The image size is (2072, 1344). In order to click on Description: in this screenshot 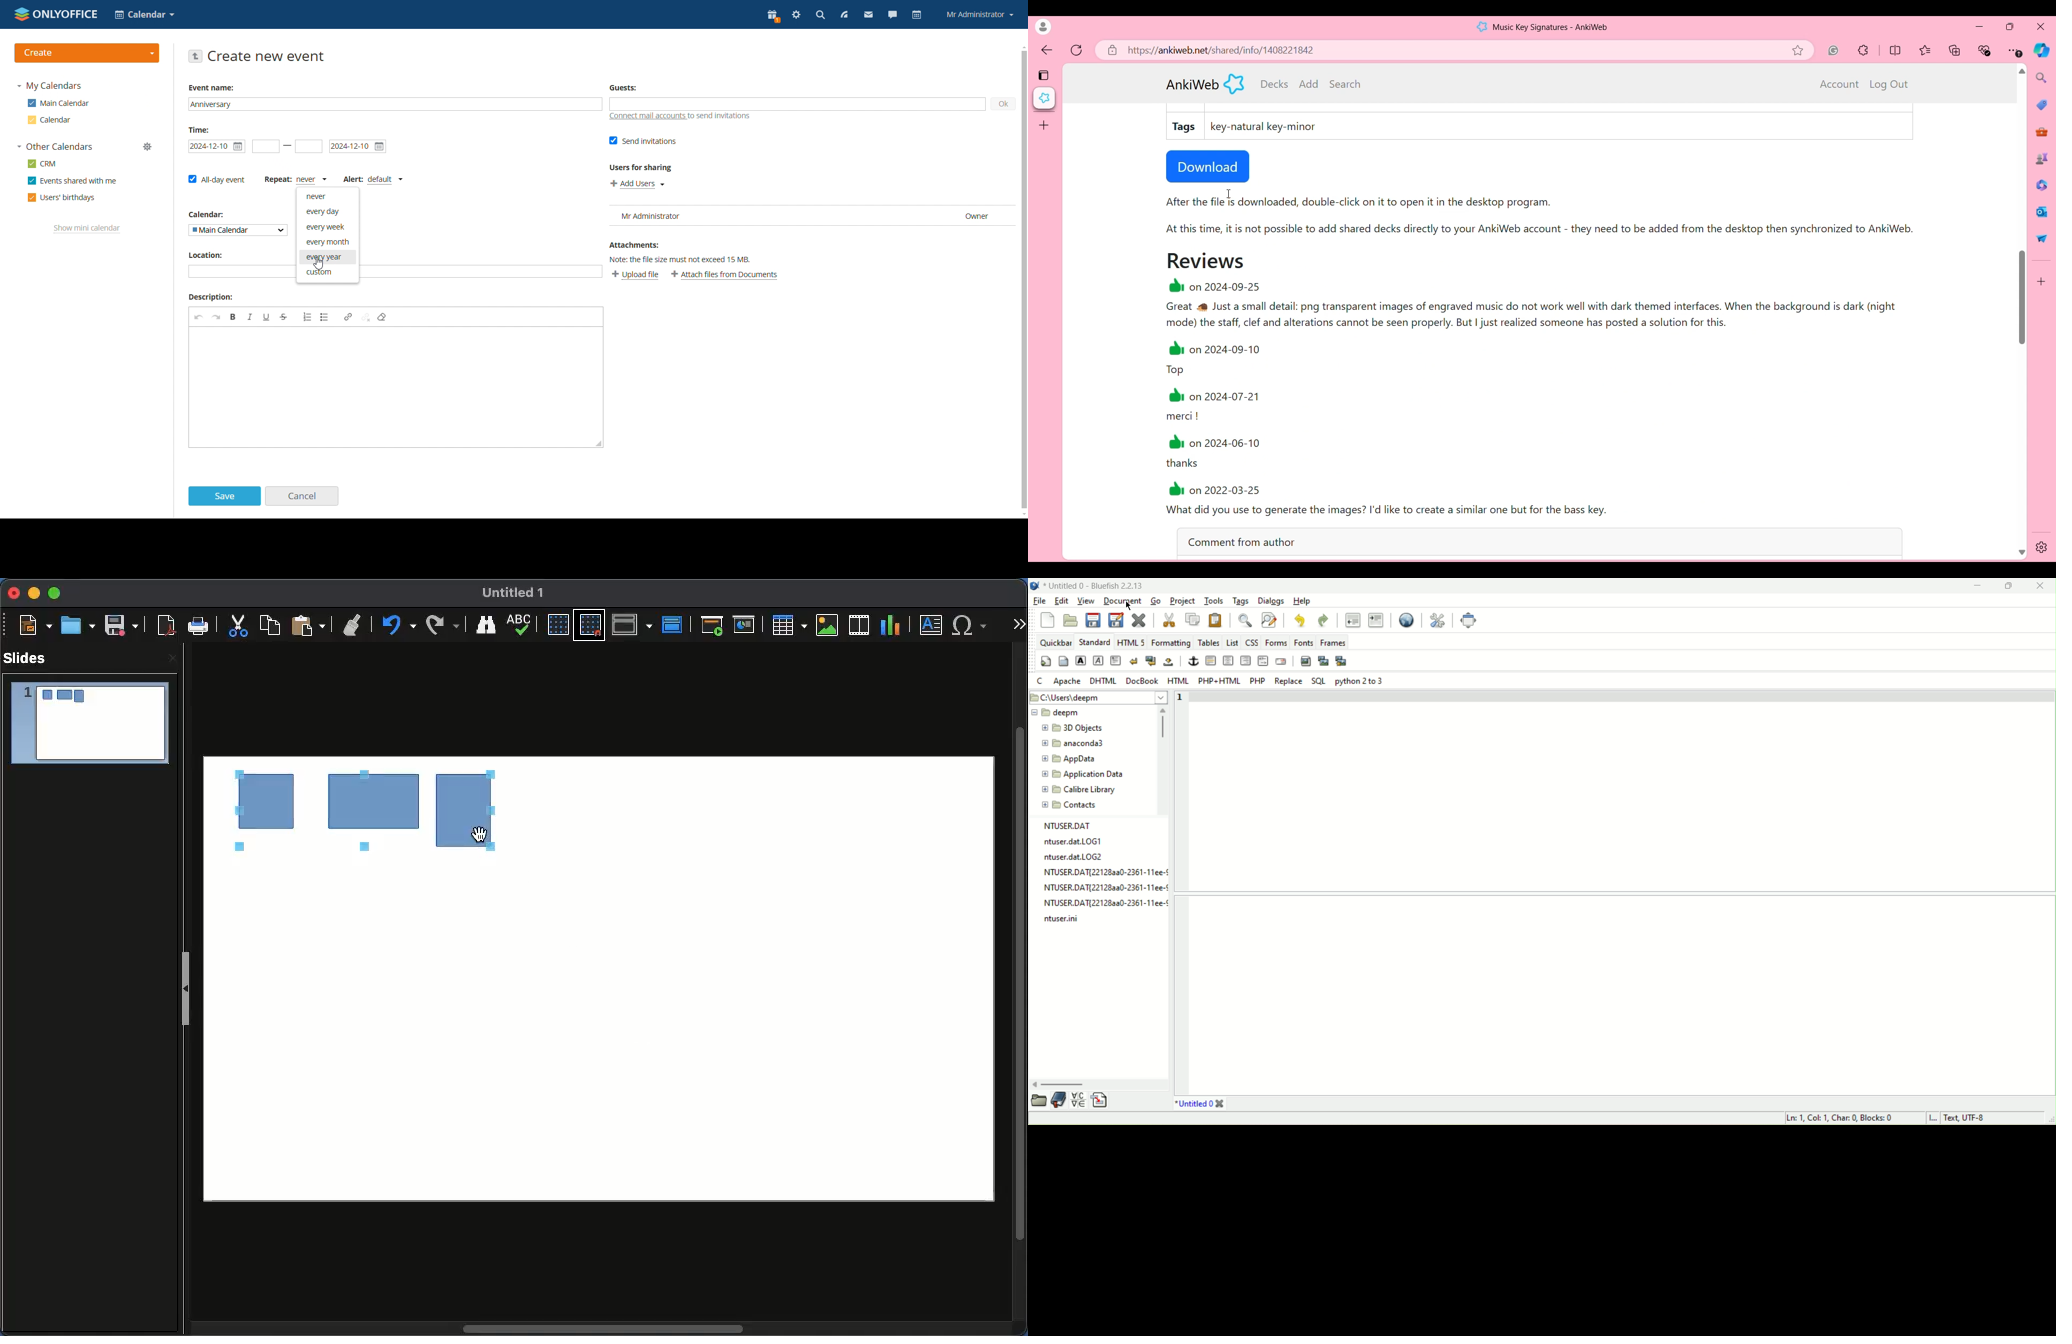, I will do `click(211, 297)`.